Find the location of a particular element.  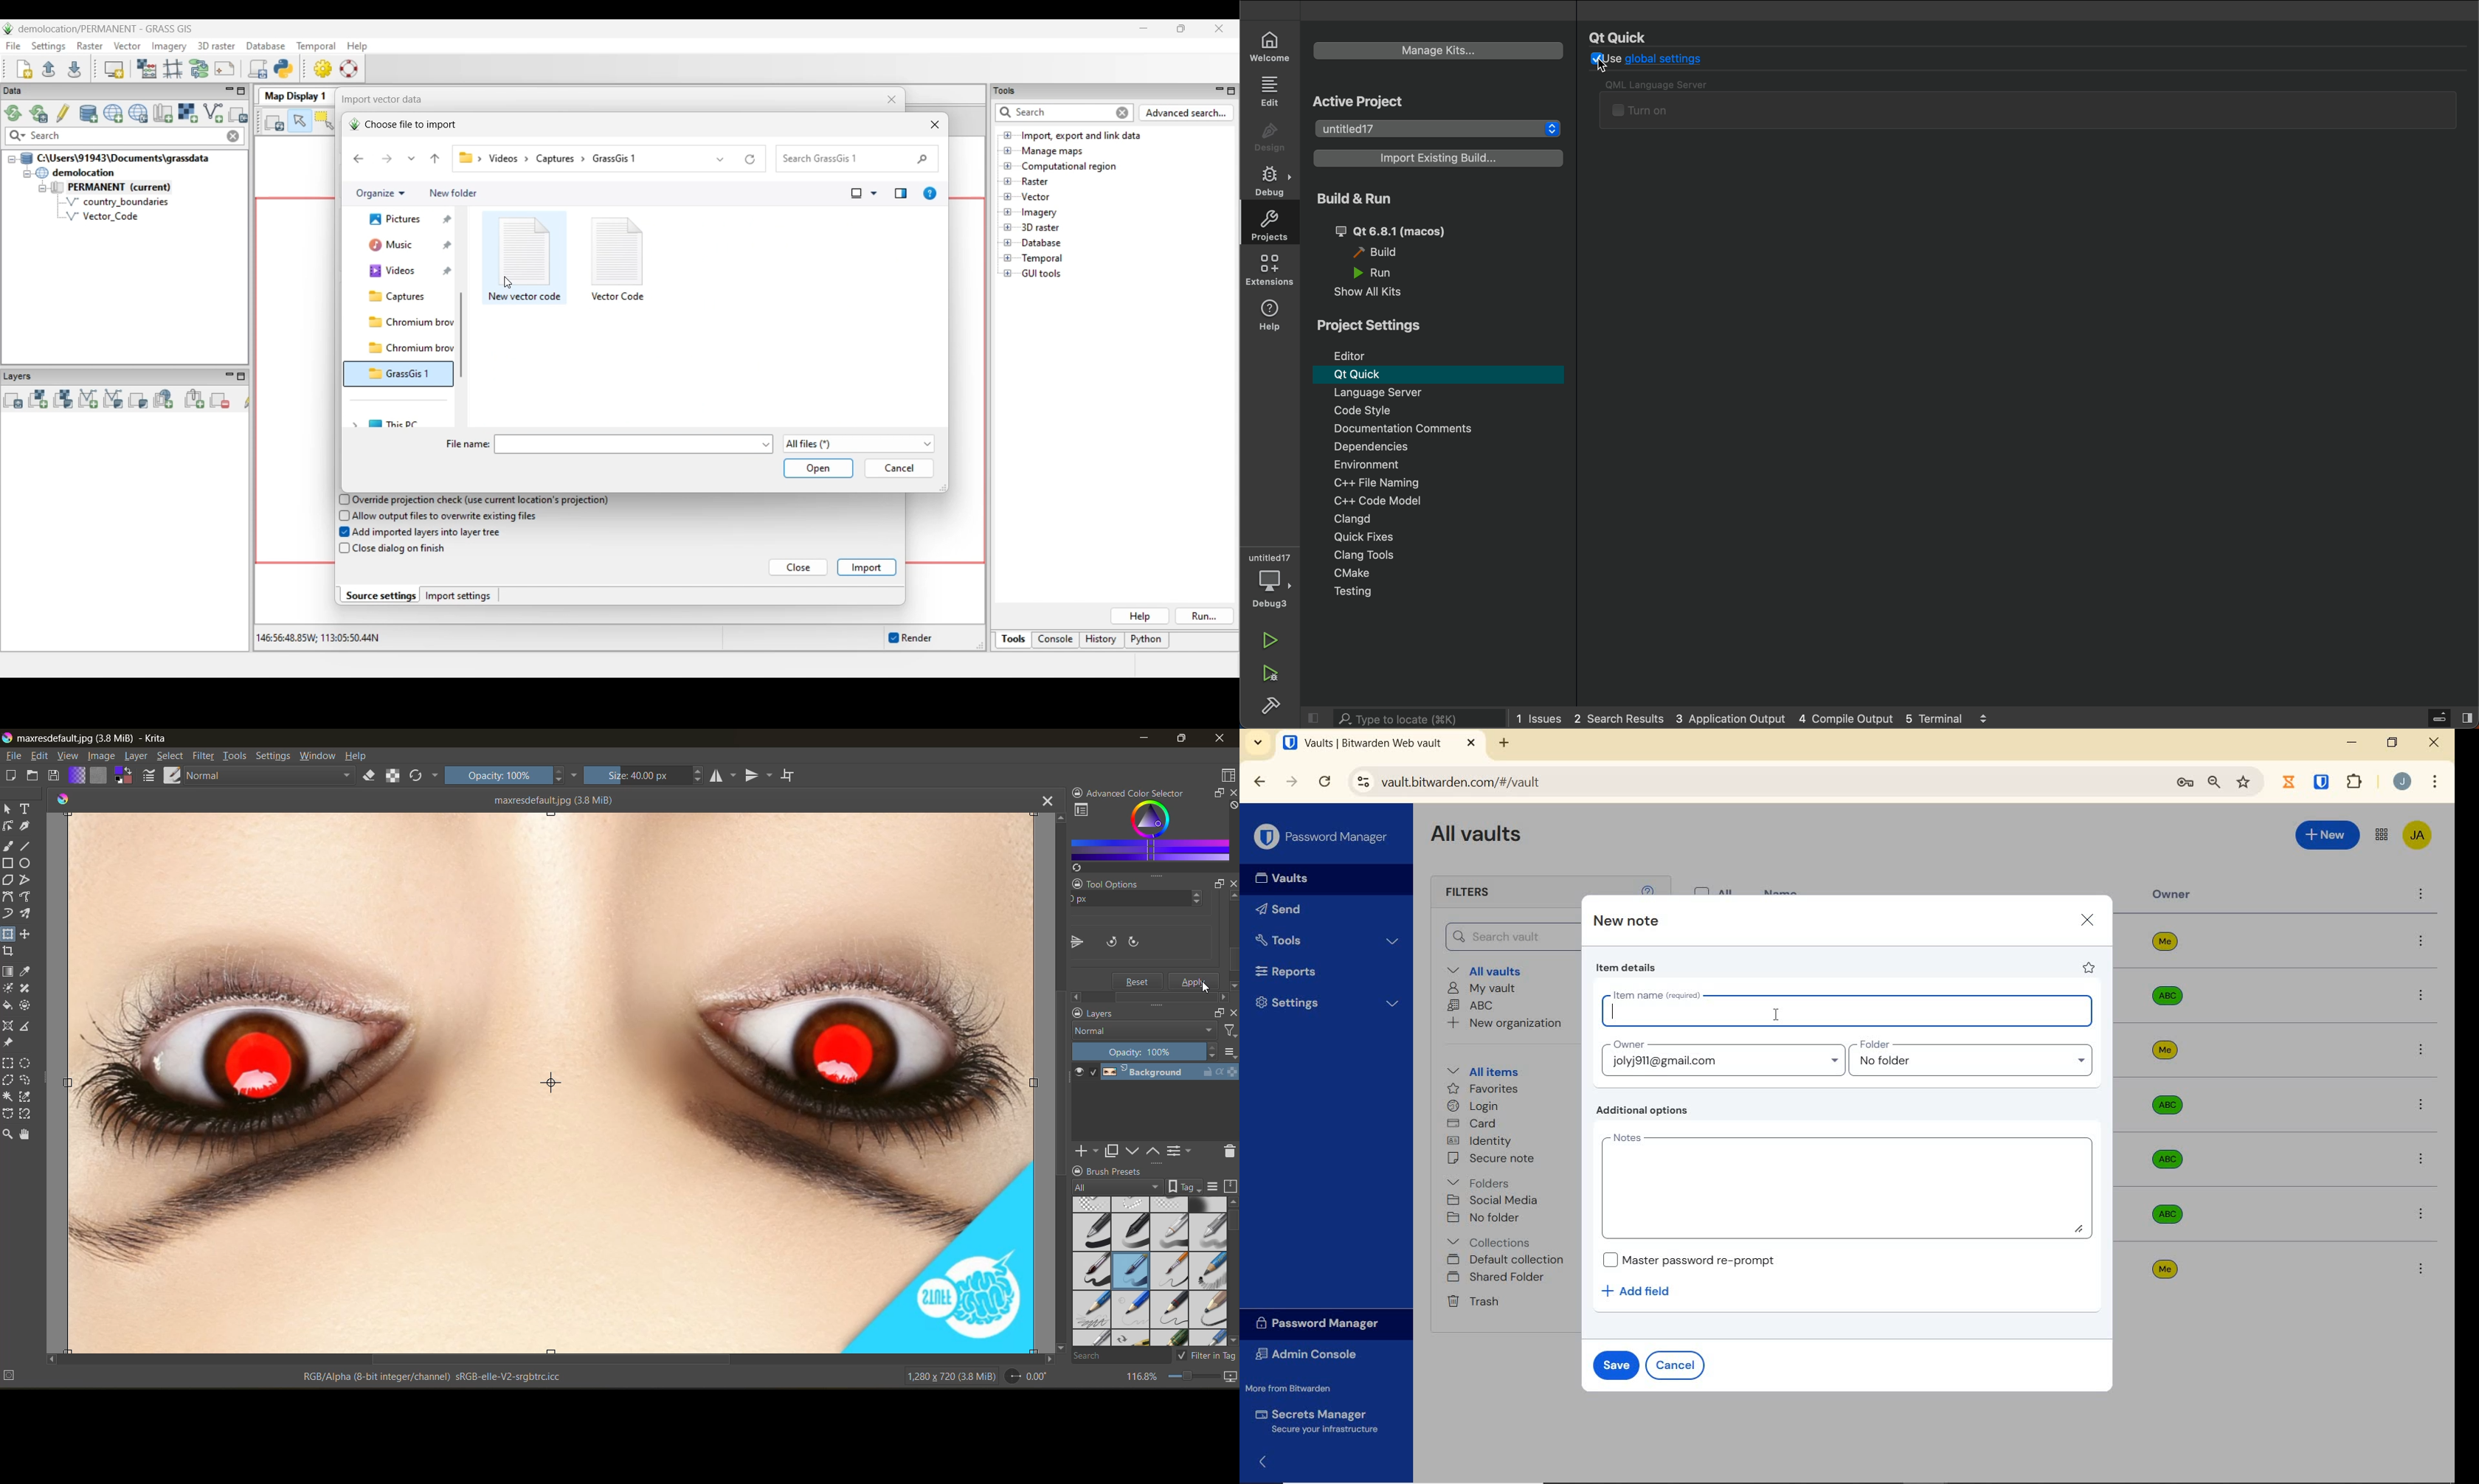

choose workspace is located at coordinates (1228, 775).